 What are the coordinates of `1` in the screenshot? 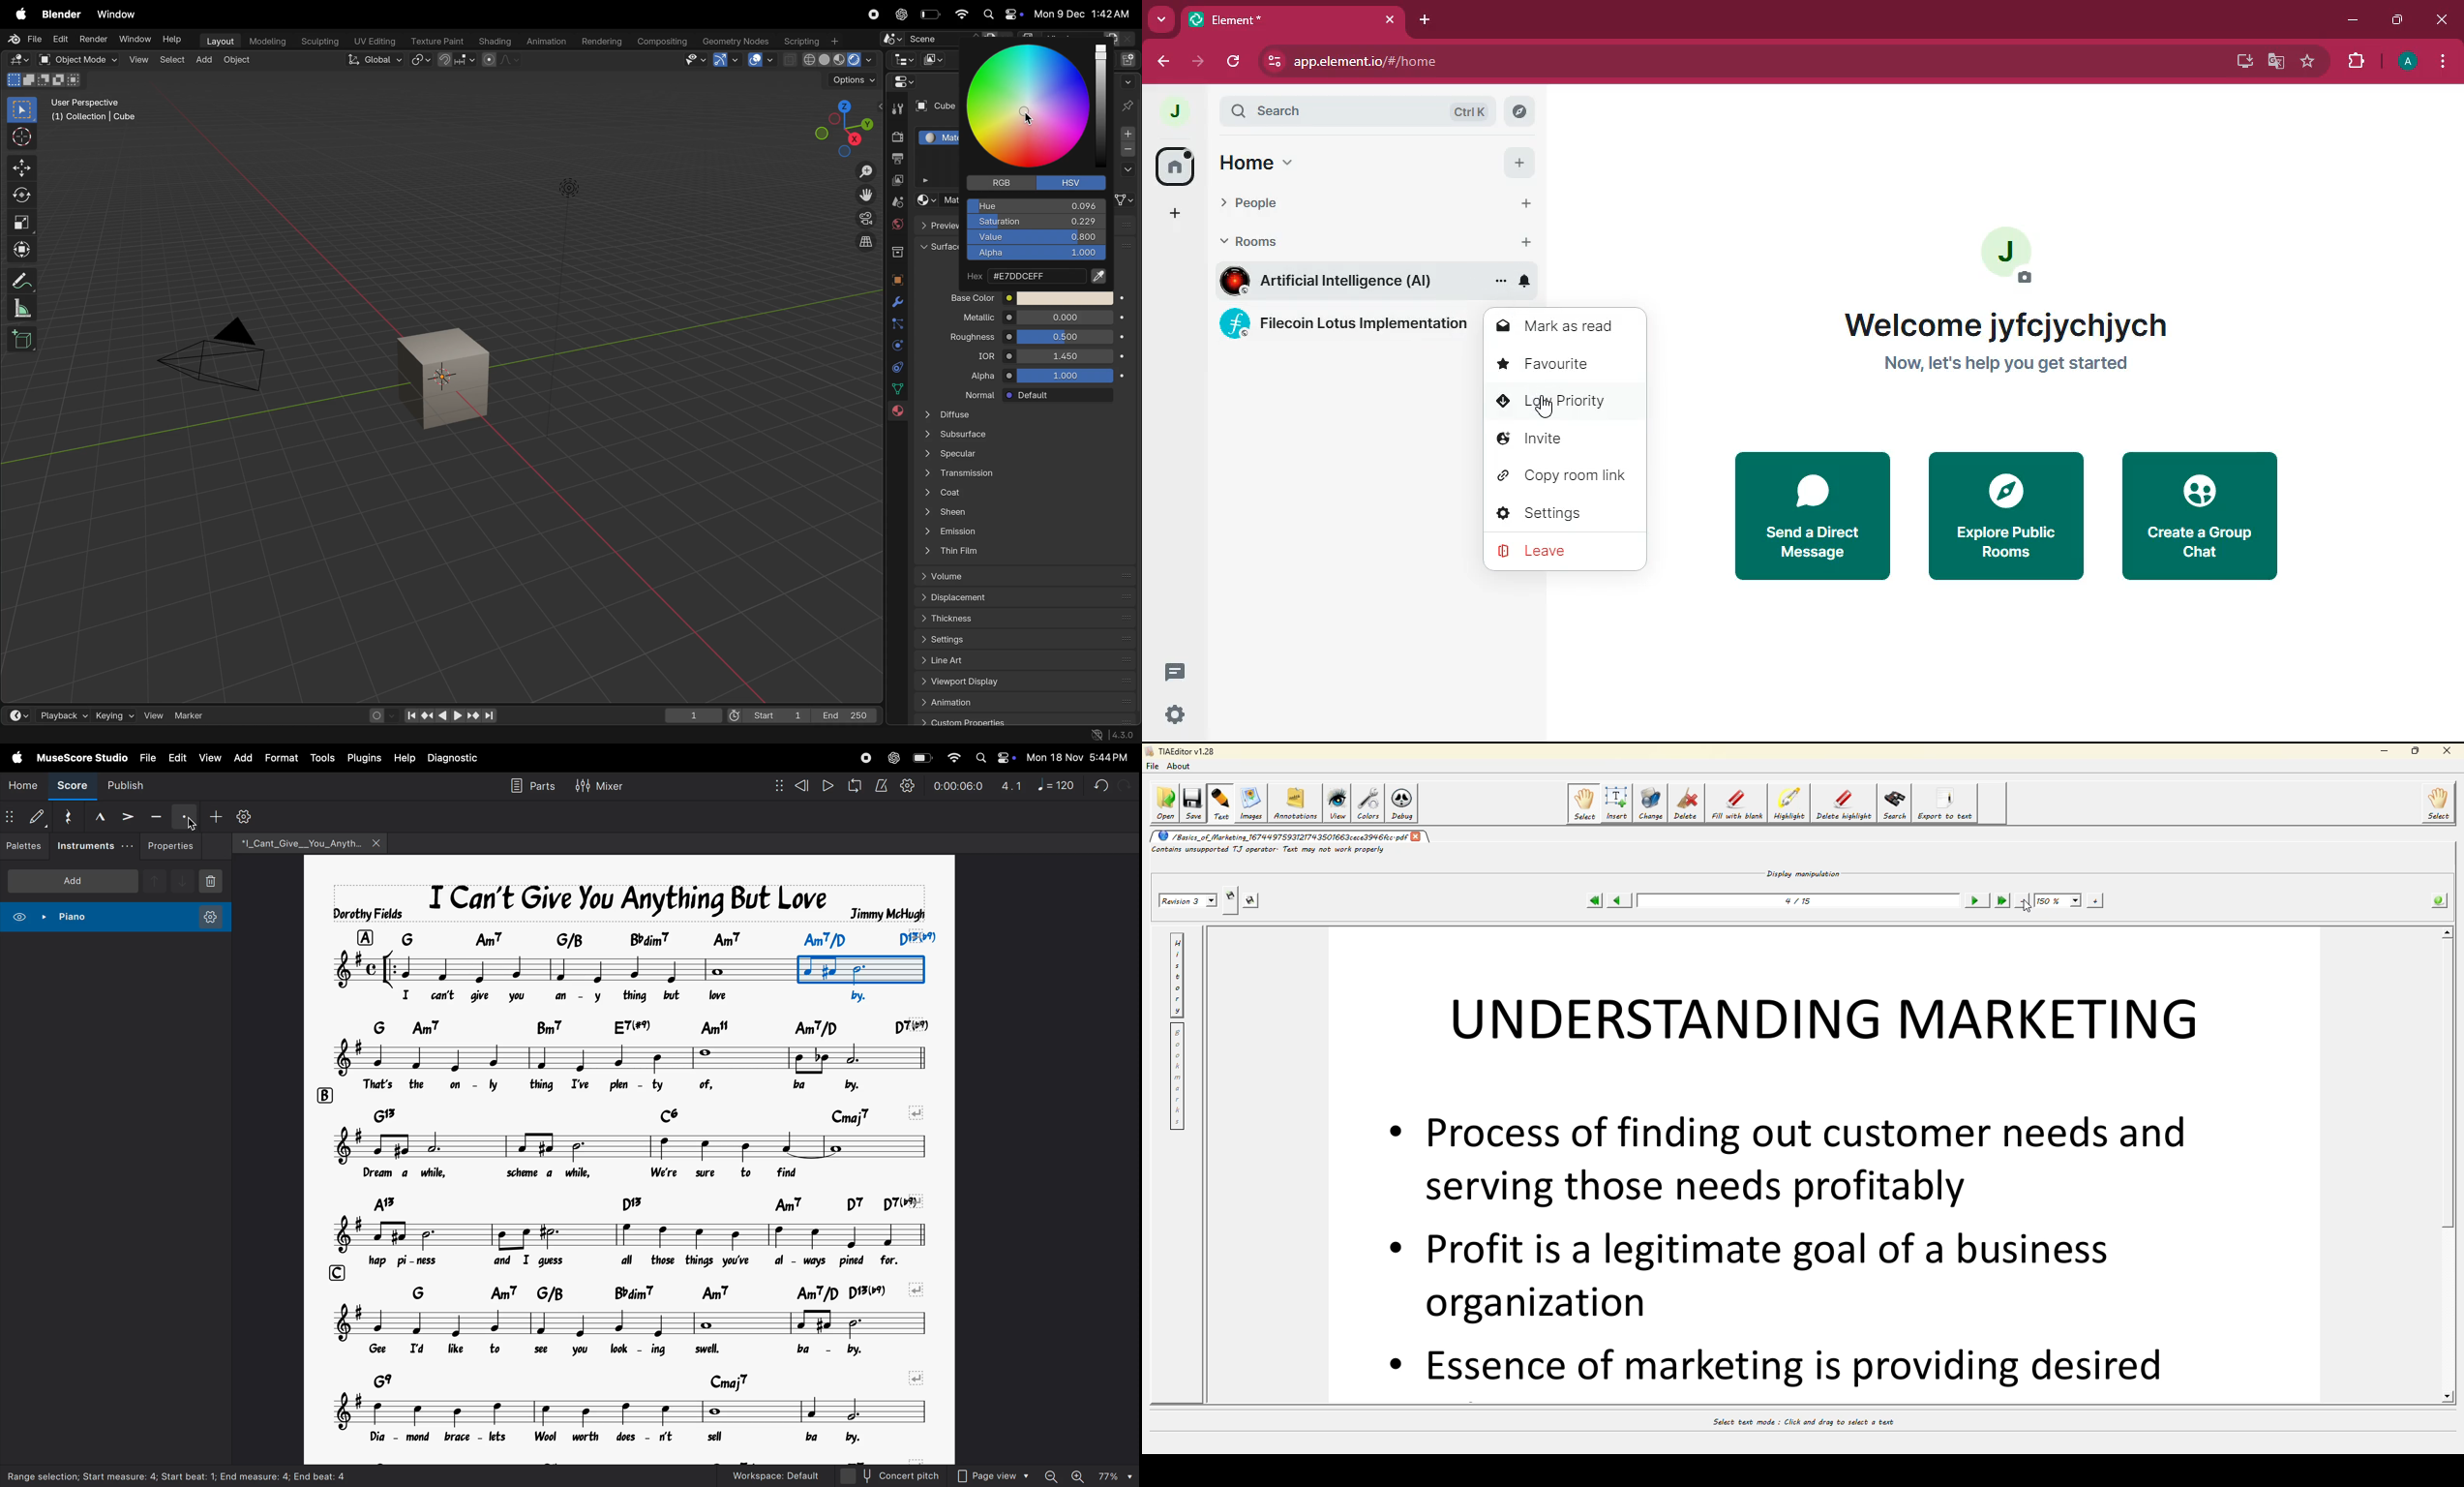 It's located at (694, 716).